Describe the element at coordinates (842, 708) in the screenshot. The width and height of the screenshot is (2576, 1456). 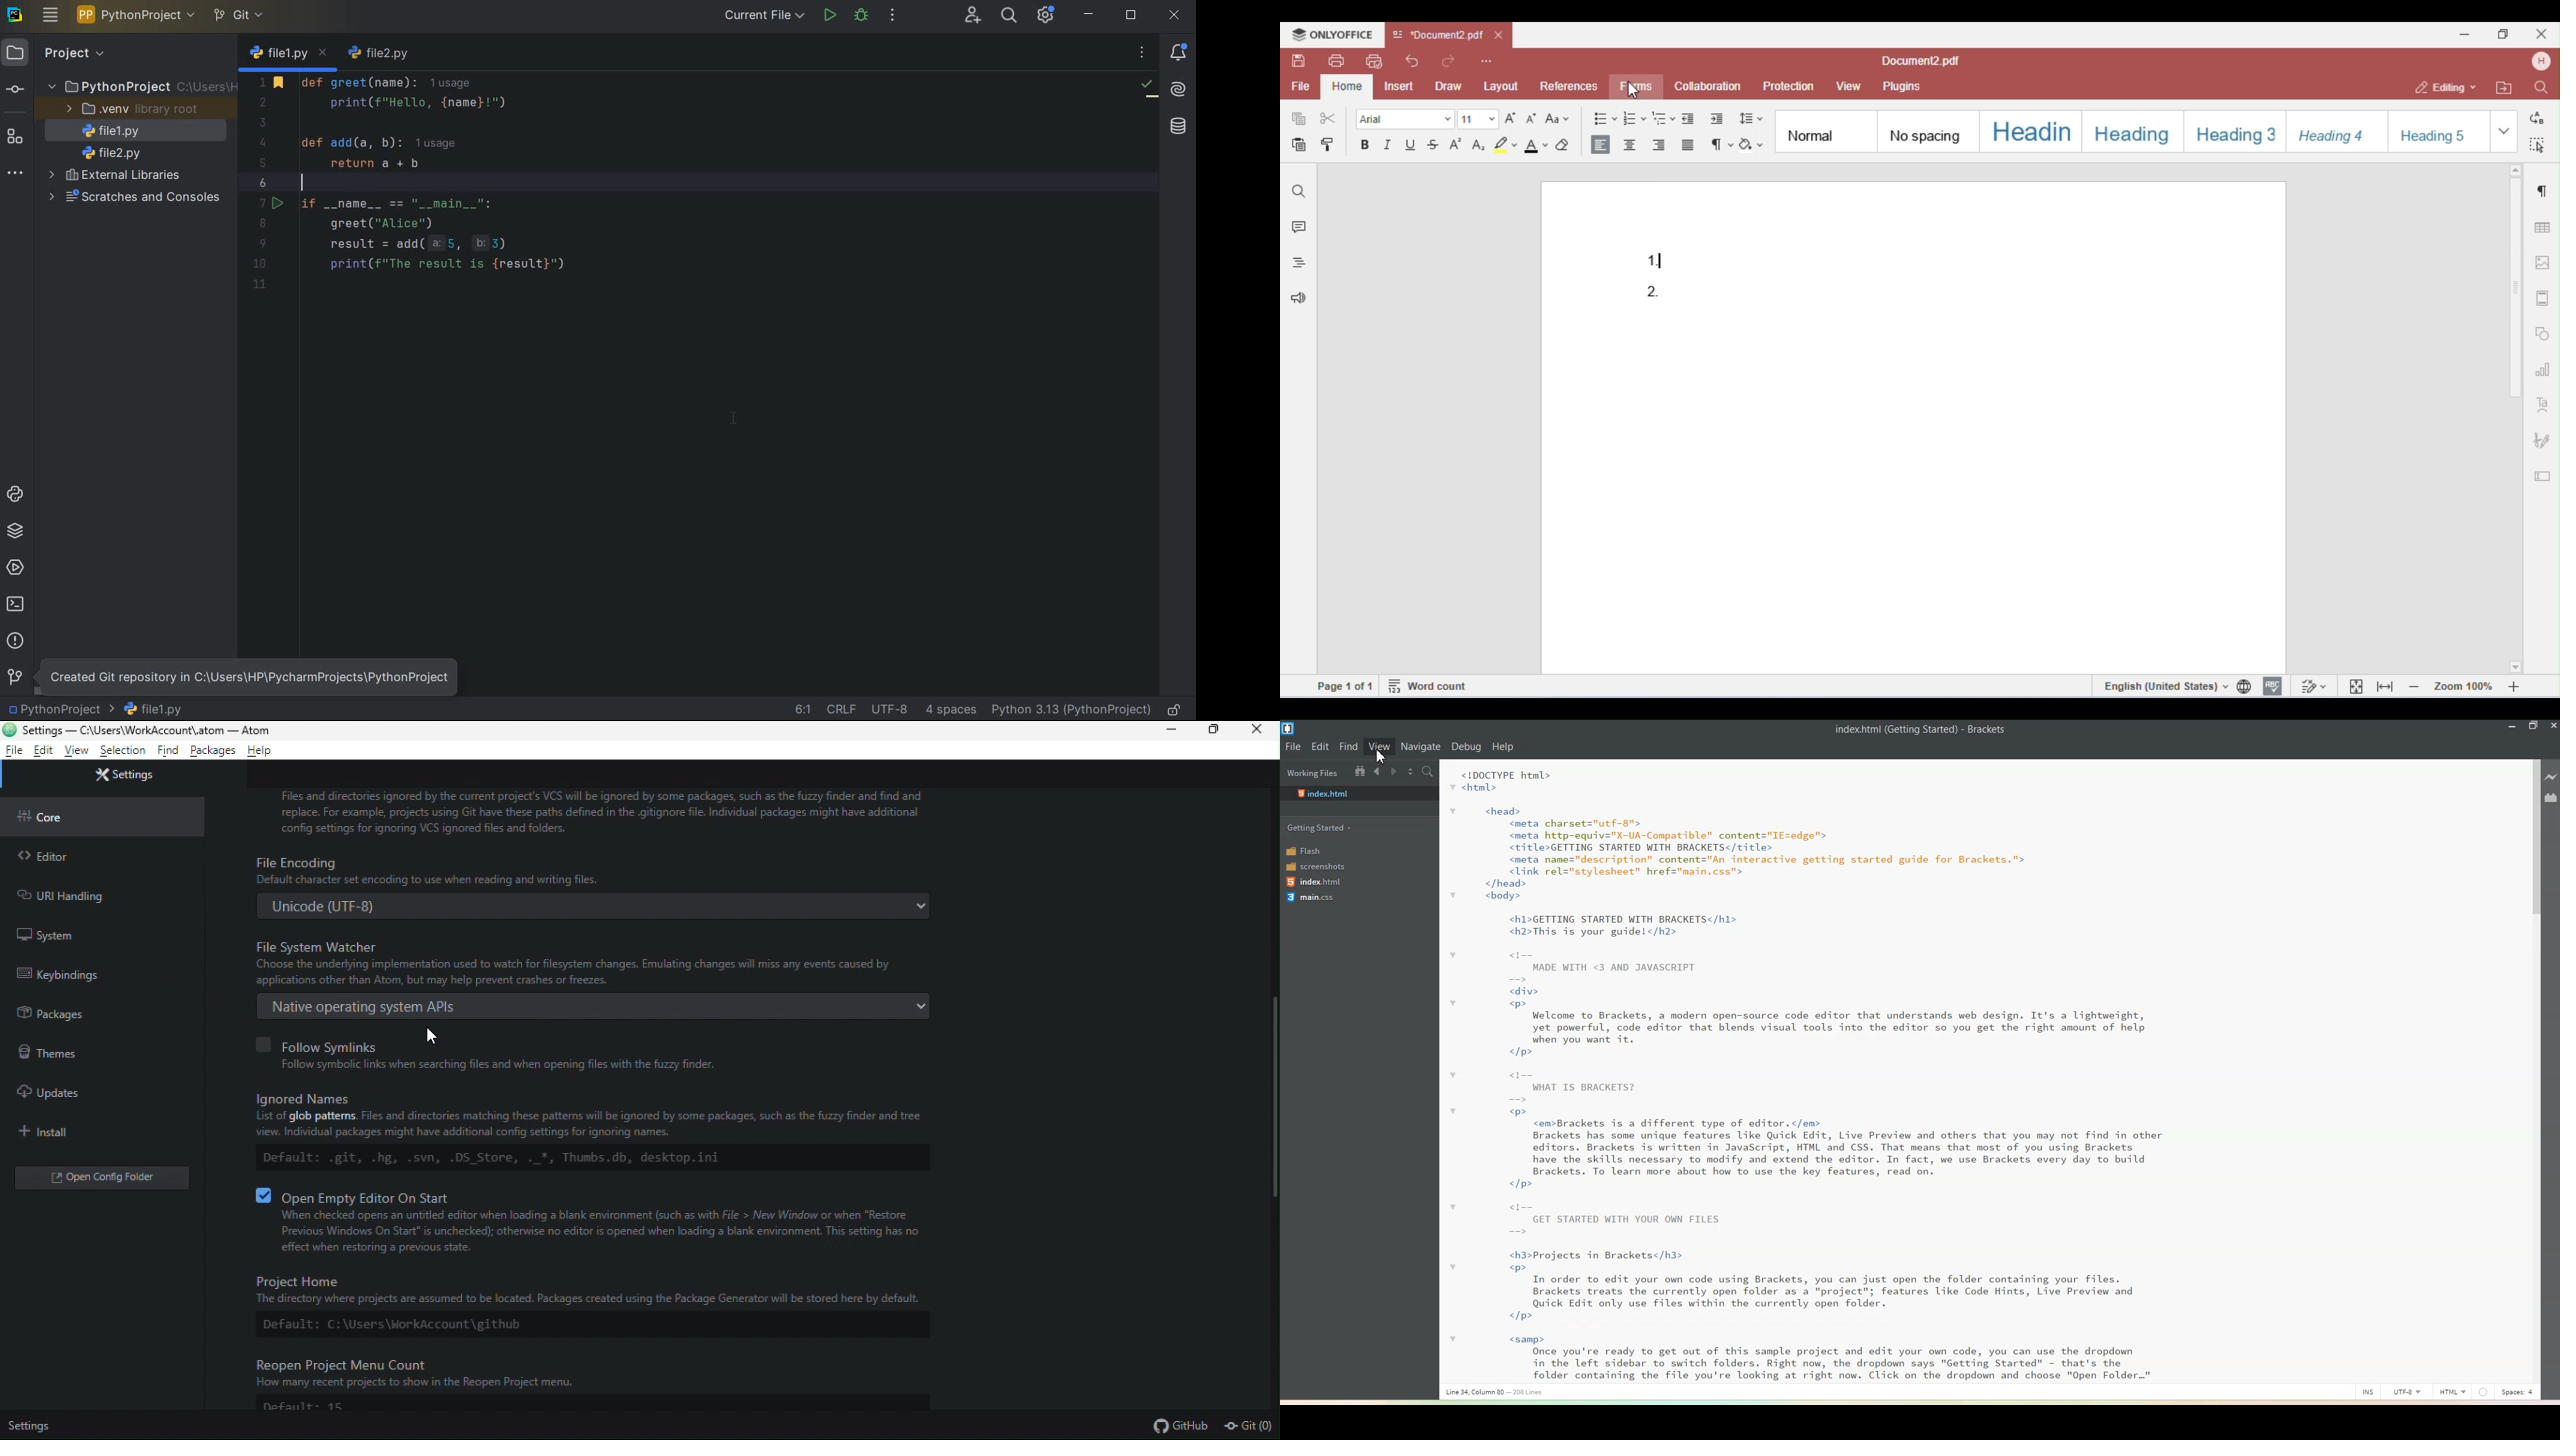
I see `line separator` at that location.